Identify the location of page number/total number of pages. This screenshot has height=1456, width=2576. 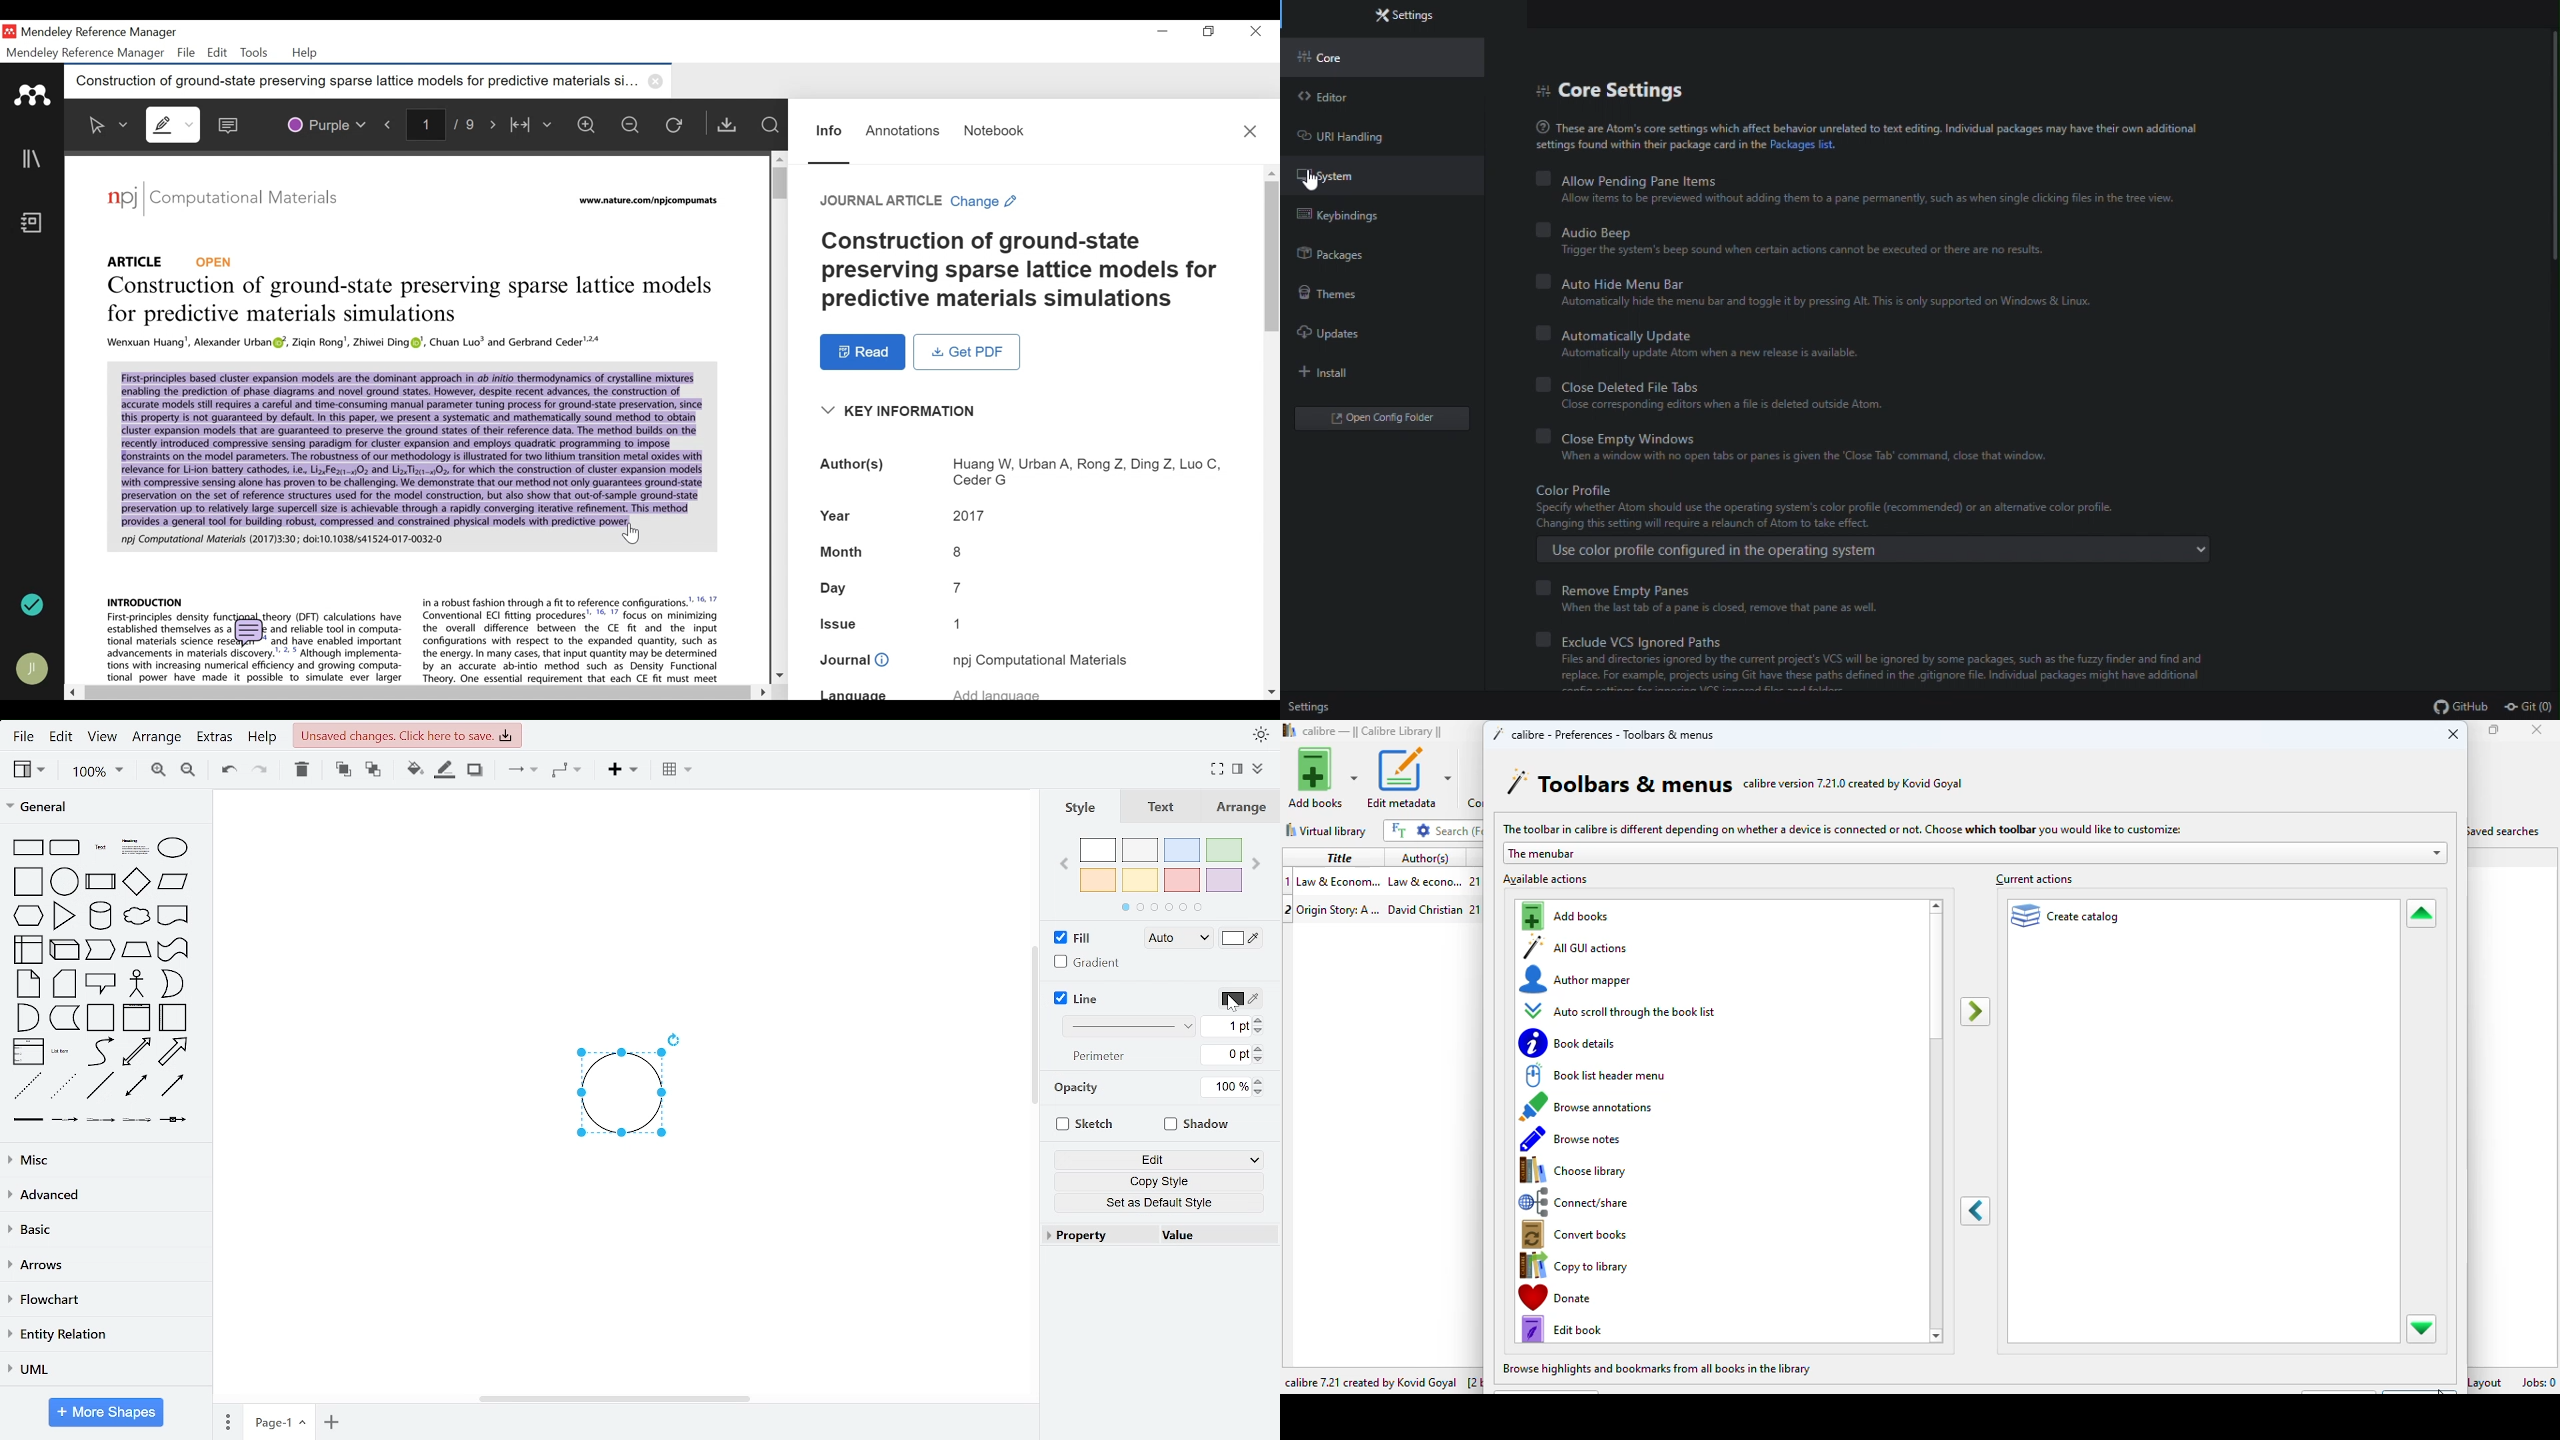
(445, 123).